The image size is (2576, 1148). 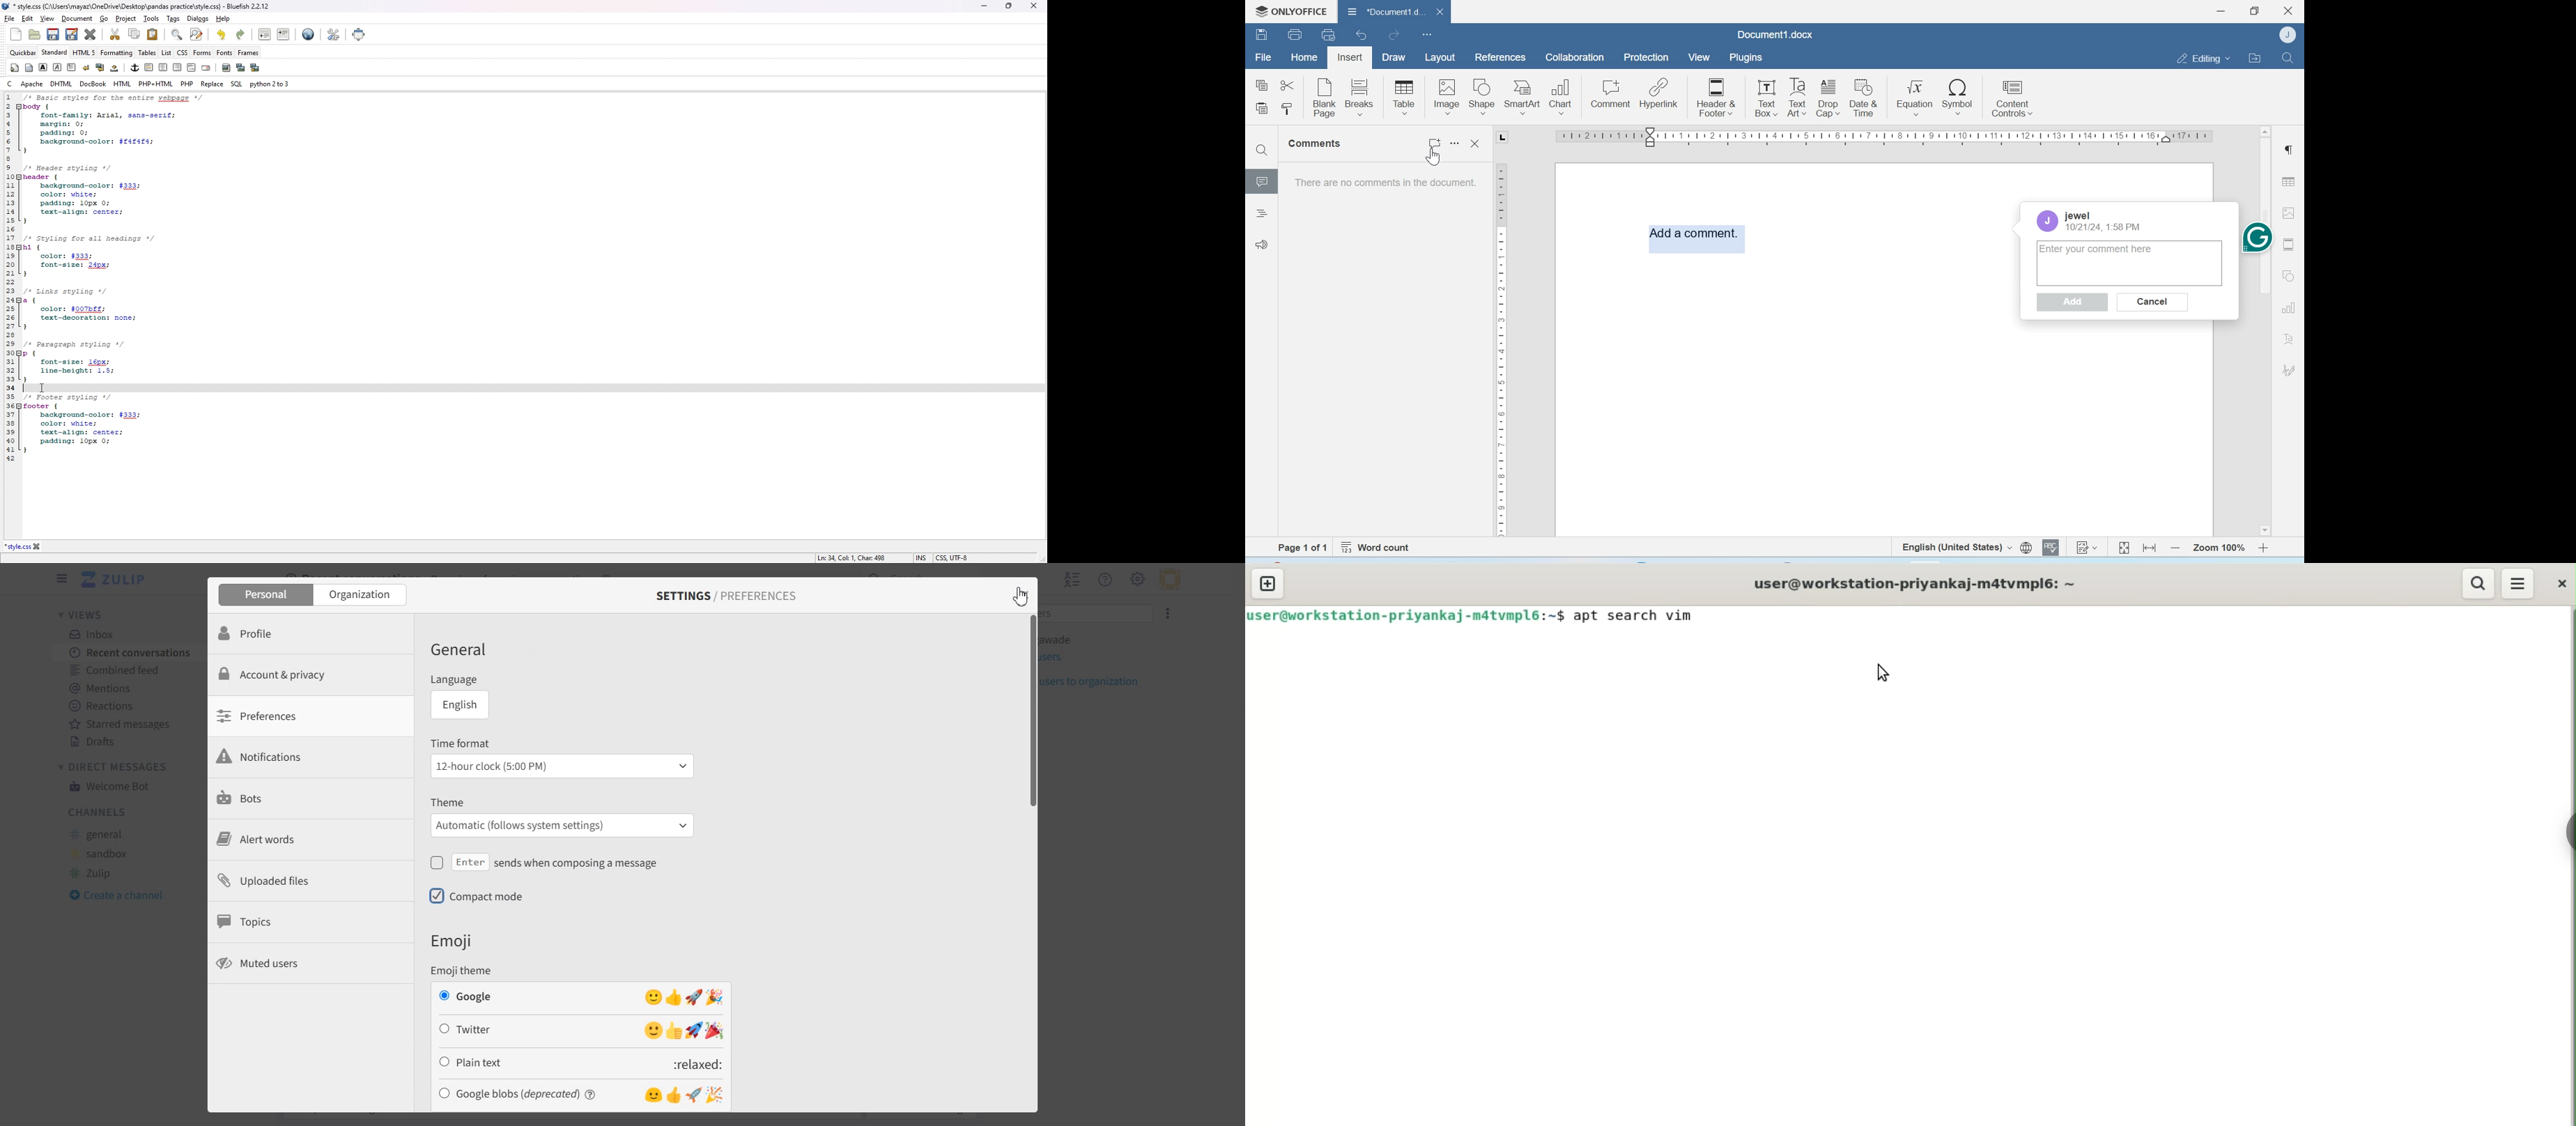 What do you see at coordinates (1384, 185) in the screenshot?
I see `There are no comments in the document.` at bounding box center [1384, 185].